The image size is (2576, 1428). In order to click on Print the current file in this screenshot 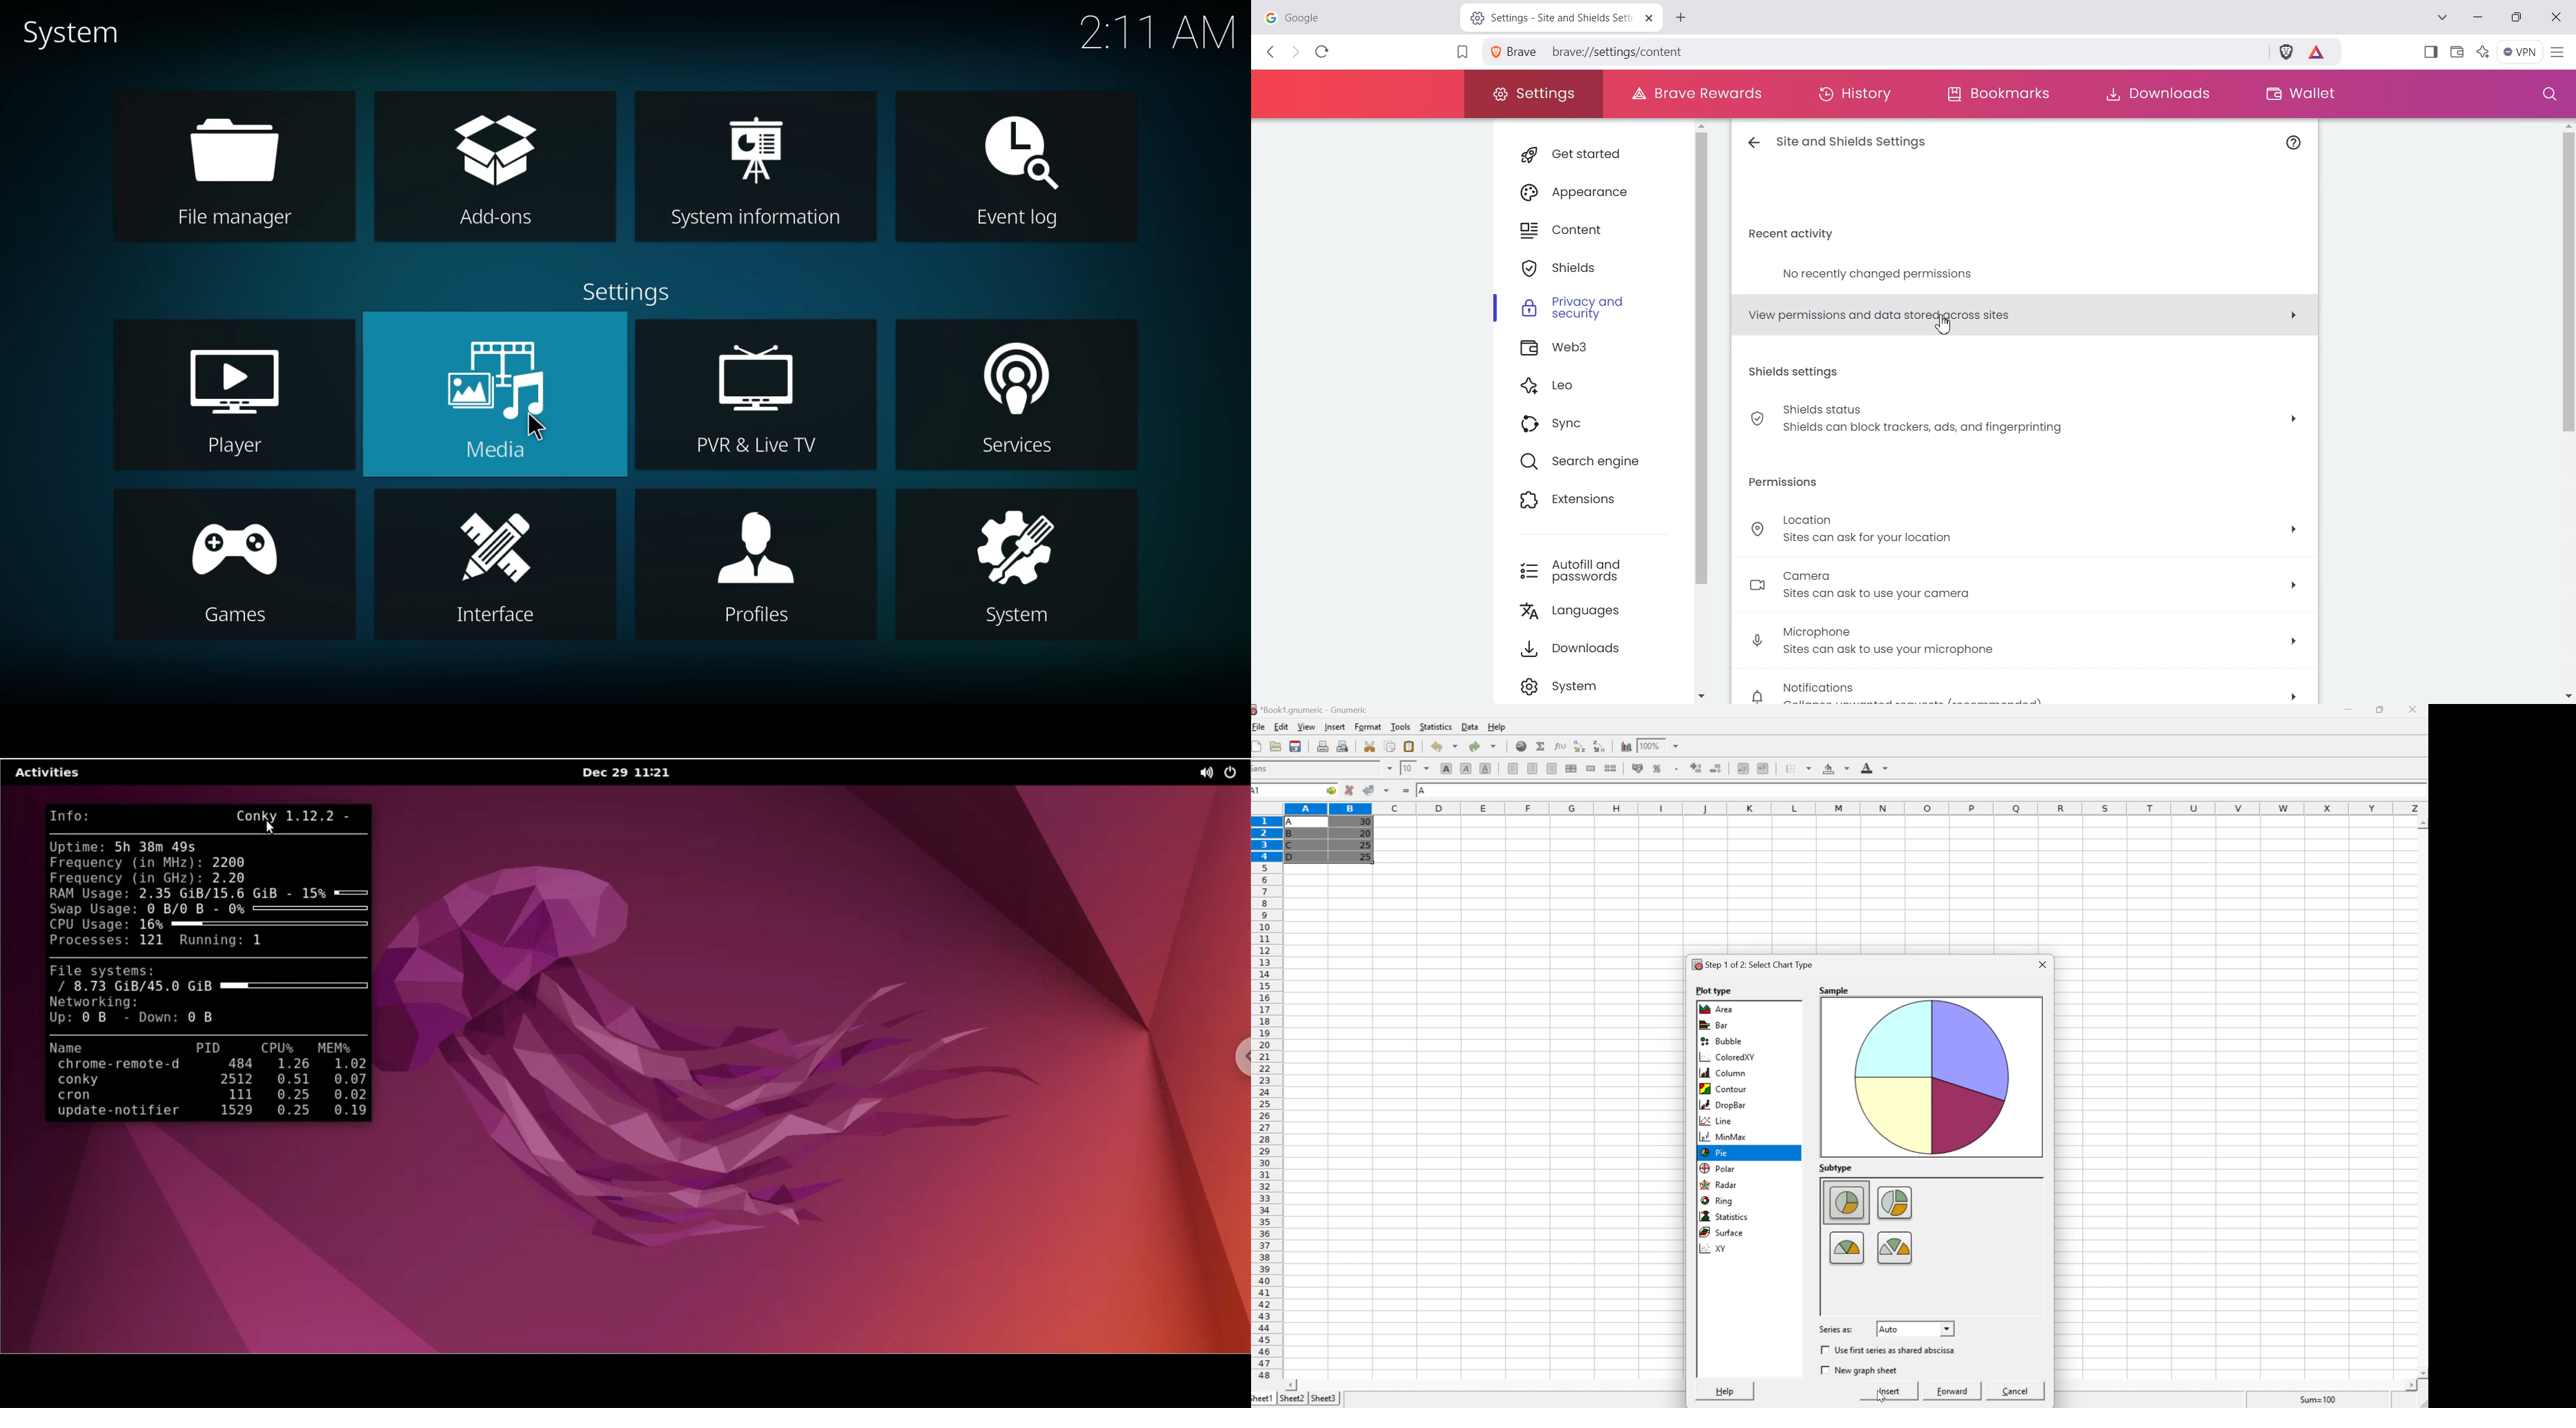, I will do `click(1323, 746)`.